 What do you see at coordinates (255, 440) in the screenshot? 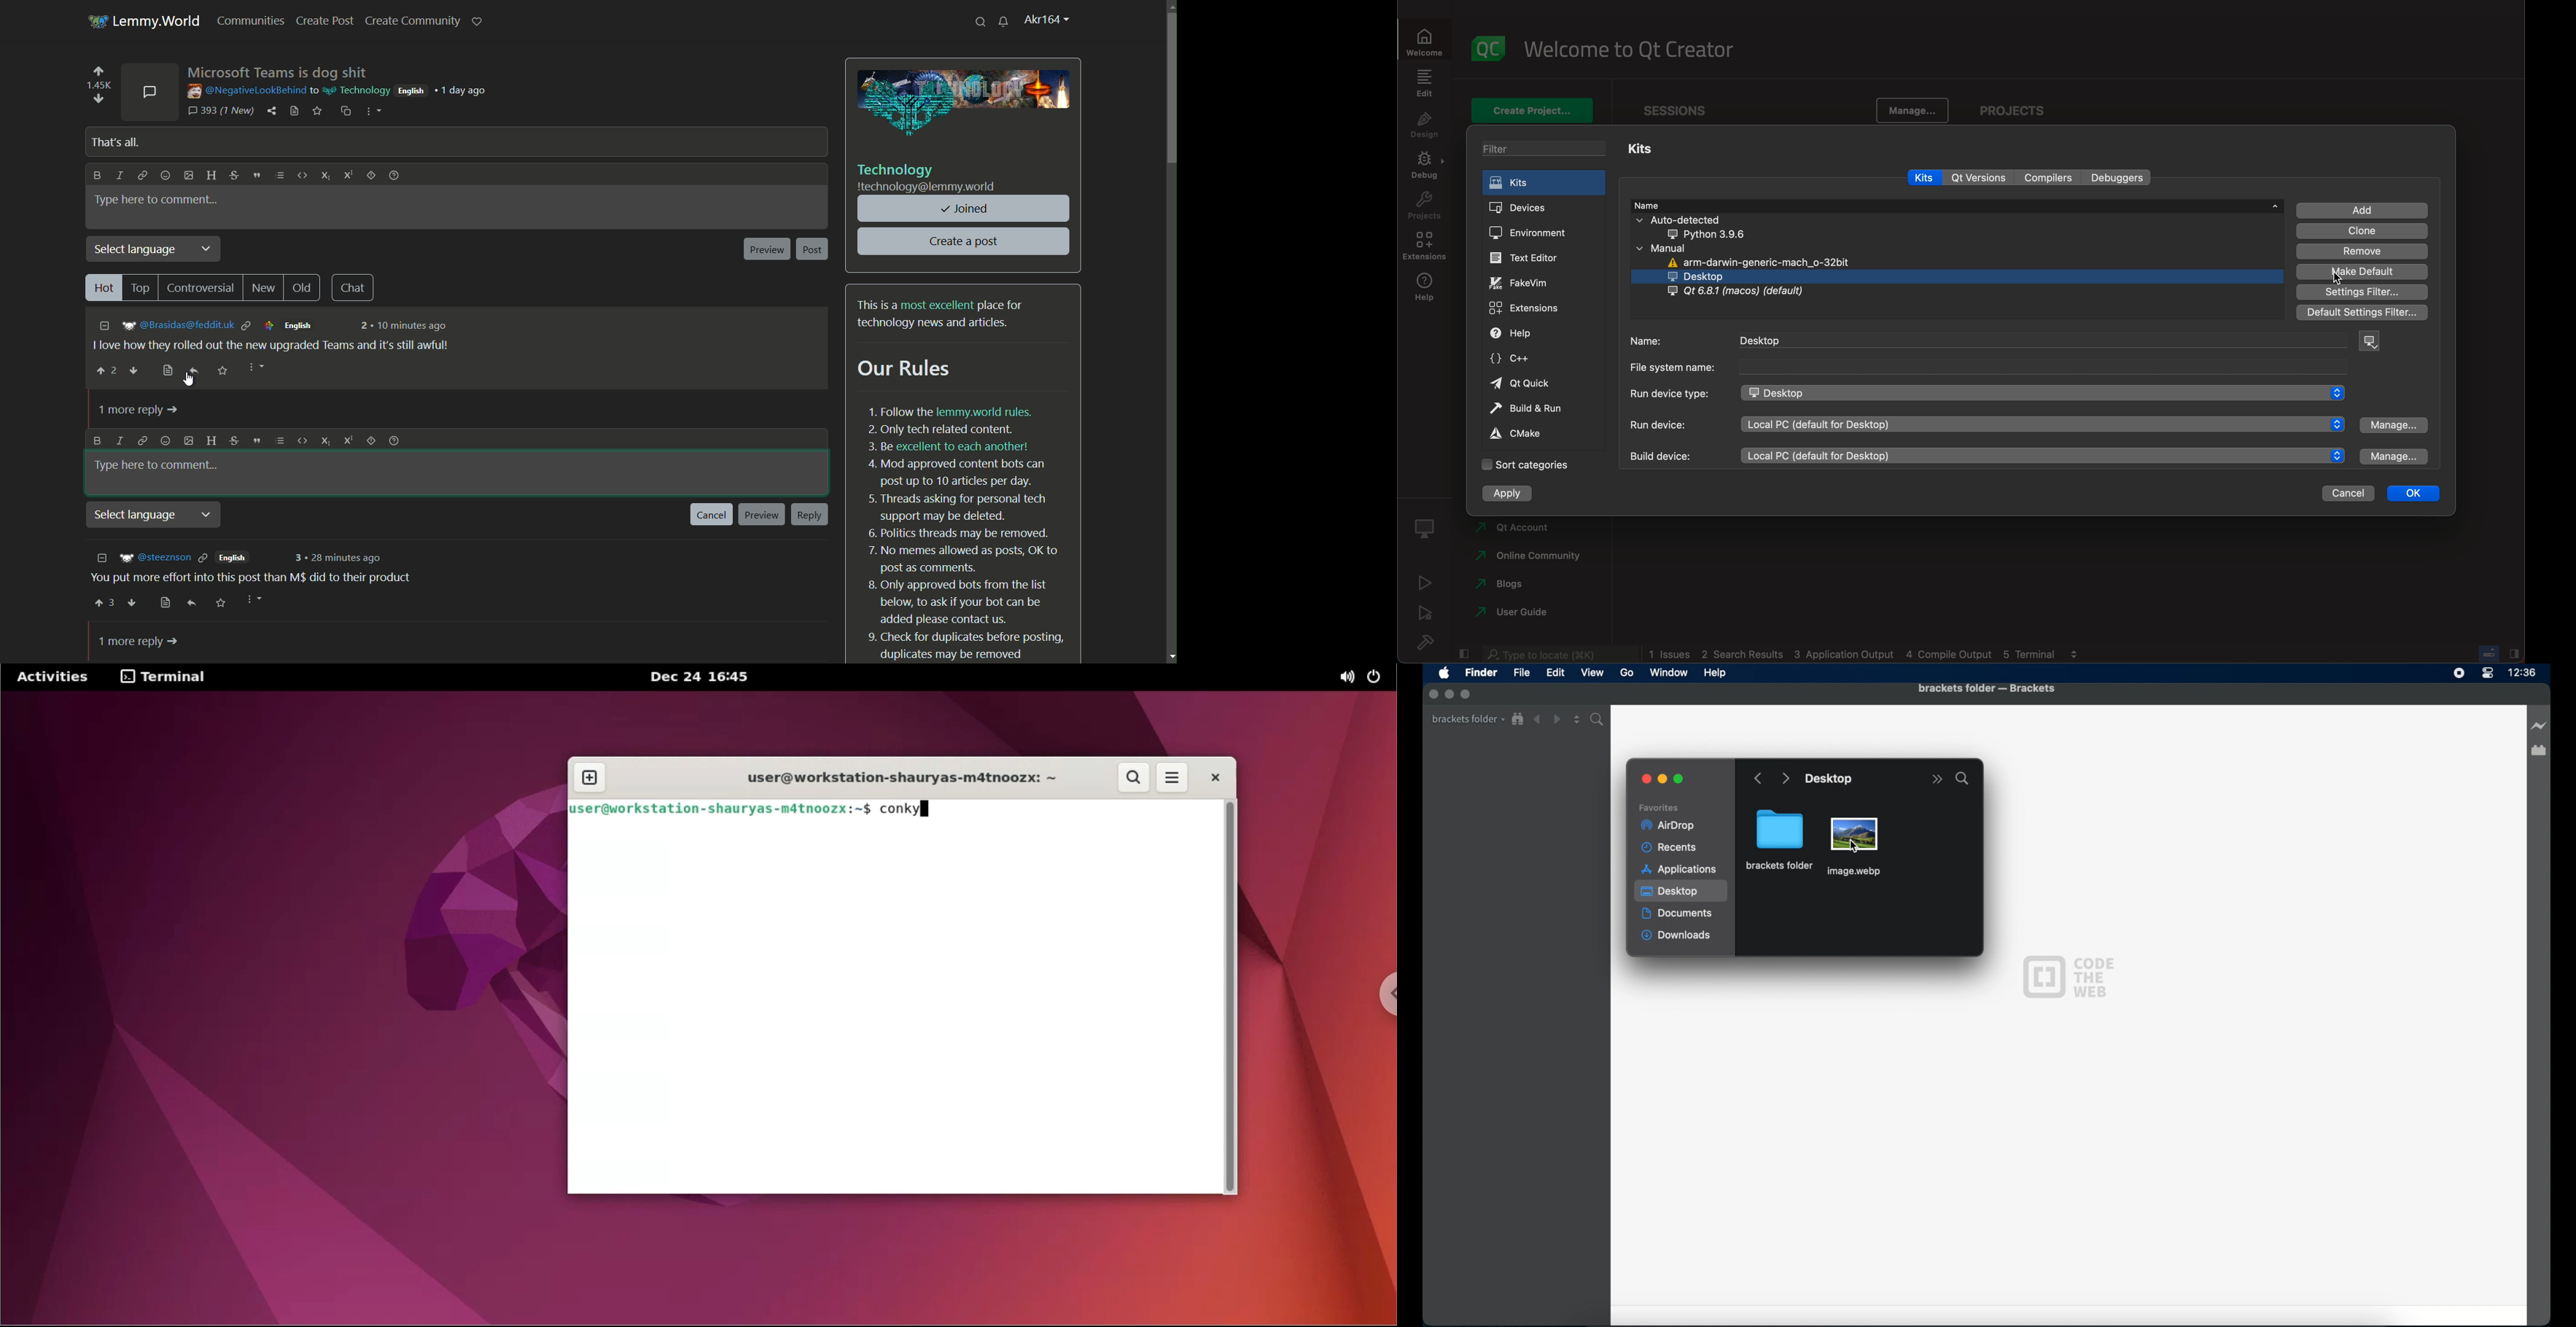
I see `quote` at bounding box center [255, 440].